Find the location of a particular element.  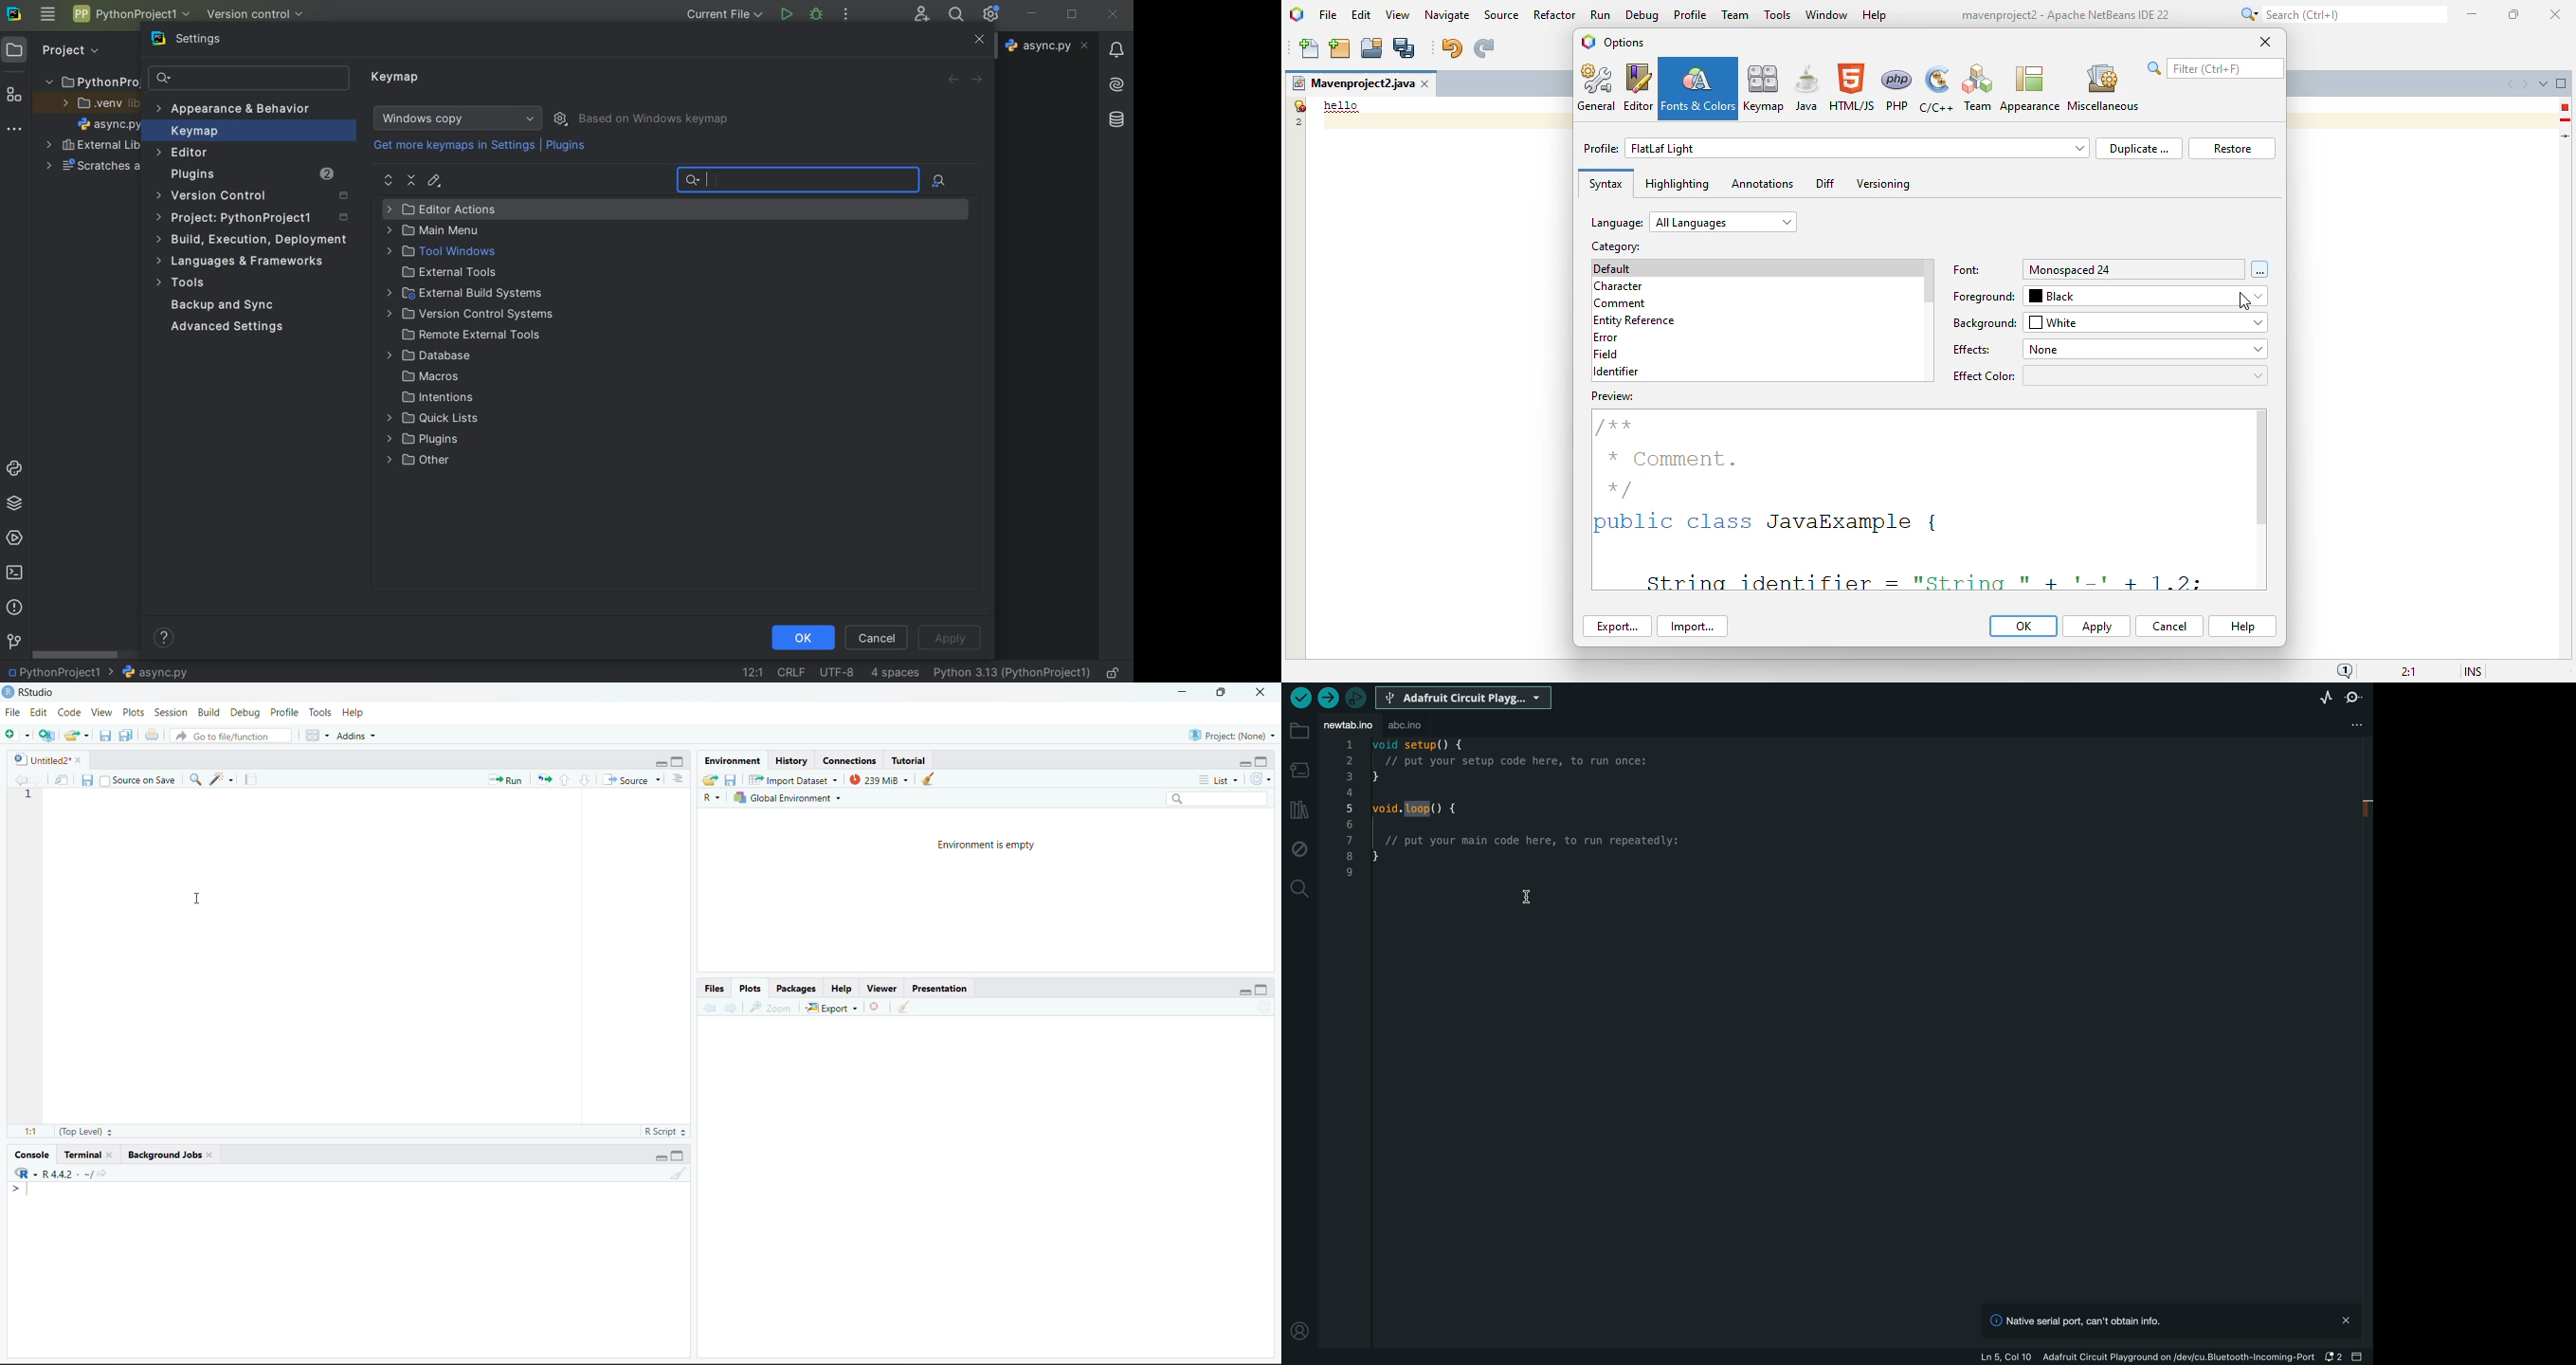

Clear console (Ctrl +L) is located at coordinates (907, 1006).